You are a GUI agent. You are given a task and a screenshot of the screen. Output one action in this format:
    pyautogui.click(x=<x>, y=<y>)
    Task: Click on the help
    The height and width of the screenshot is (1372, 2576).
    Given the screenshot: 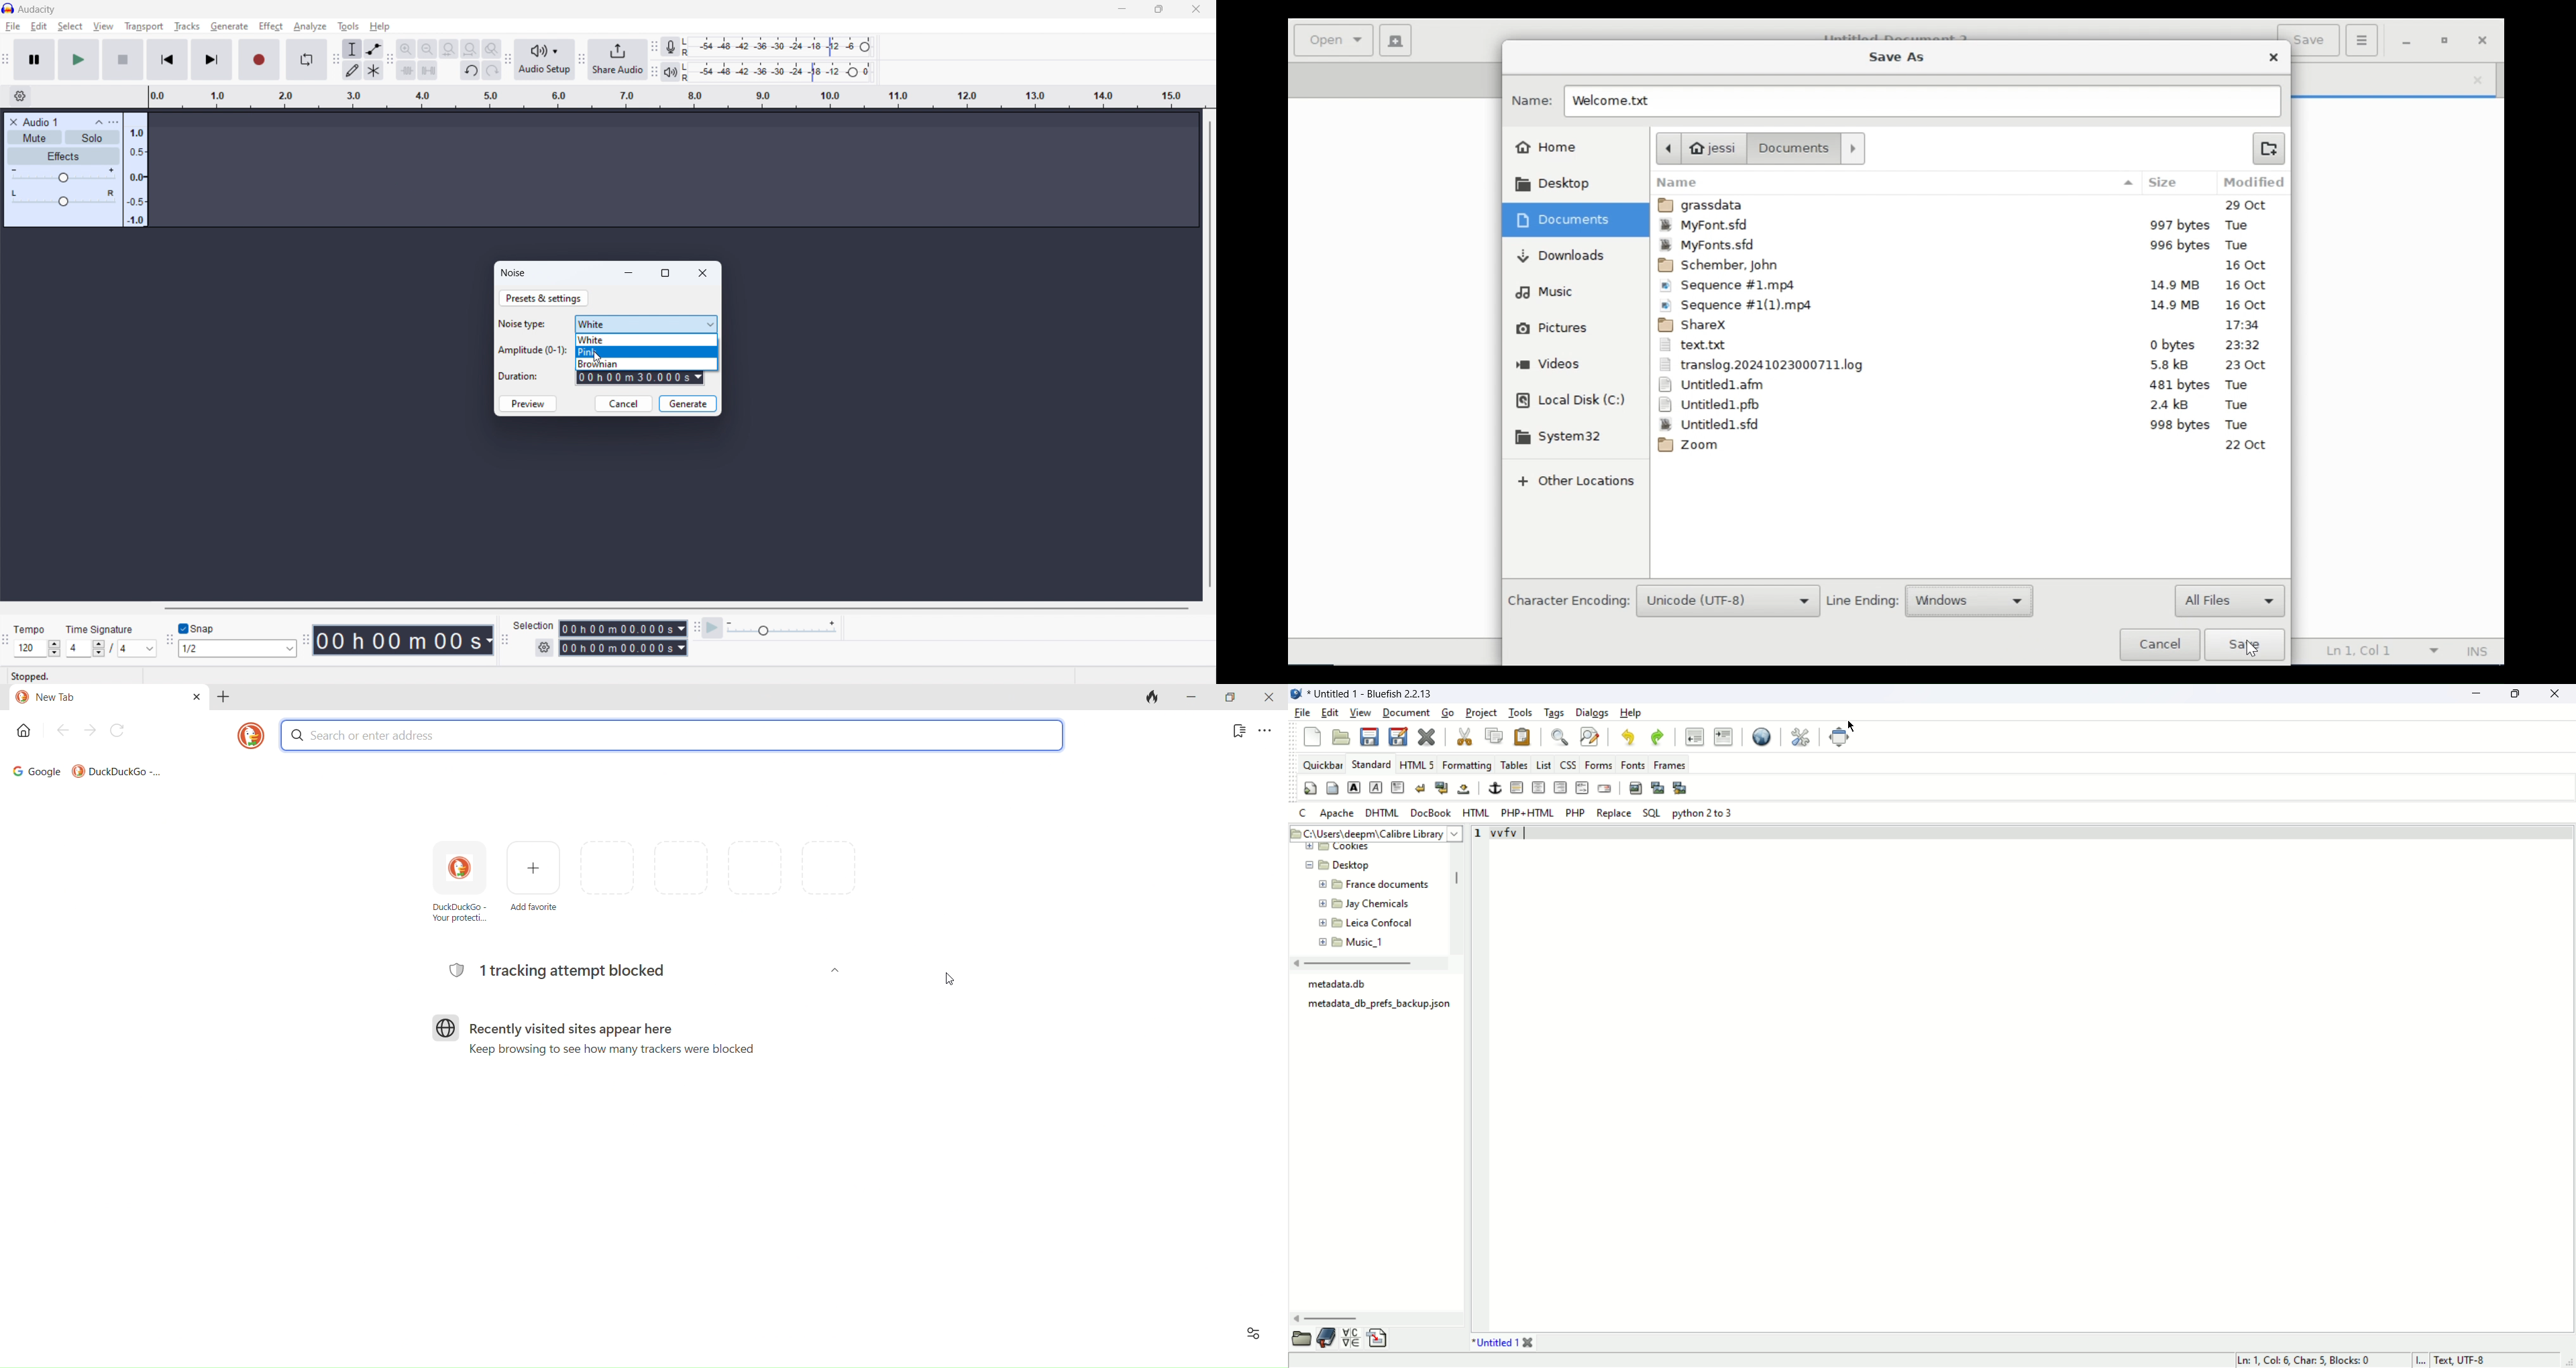 What is the action you would take?
    pyautogui.click(x=1633, y=713)
    